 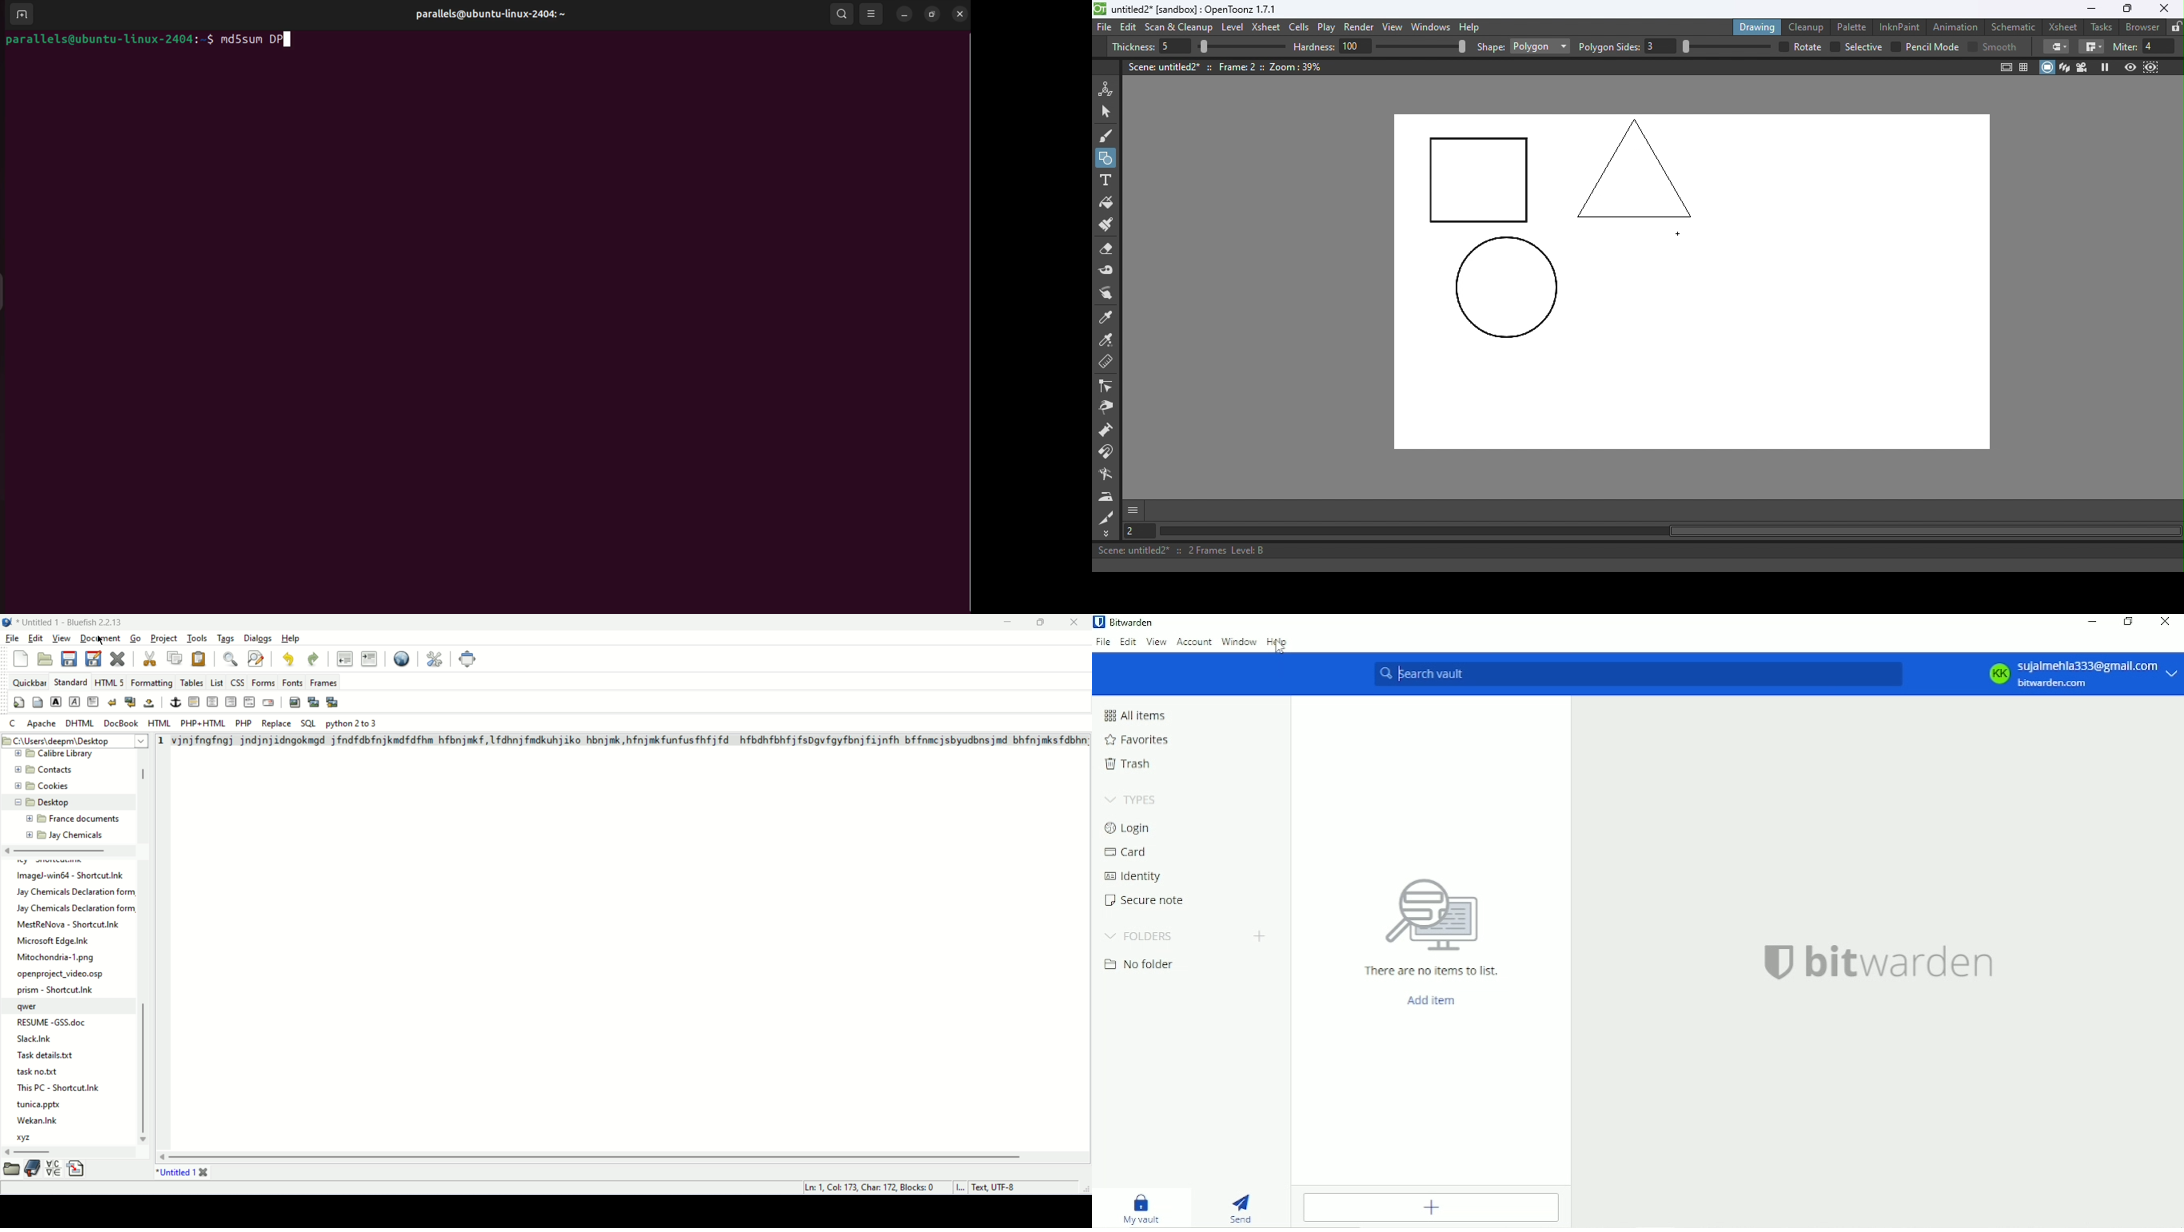 I want to click on Ln: 1, Cok 173, Char: 172, Blocks: 0, so click(x=872, y=1186).